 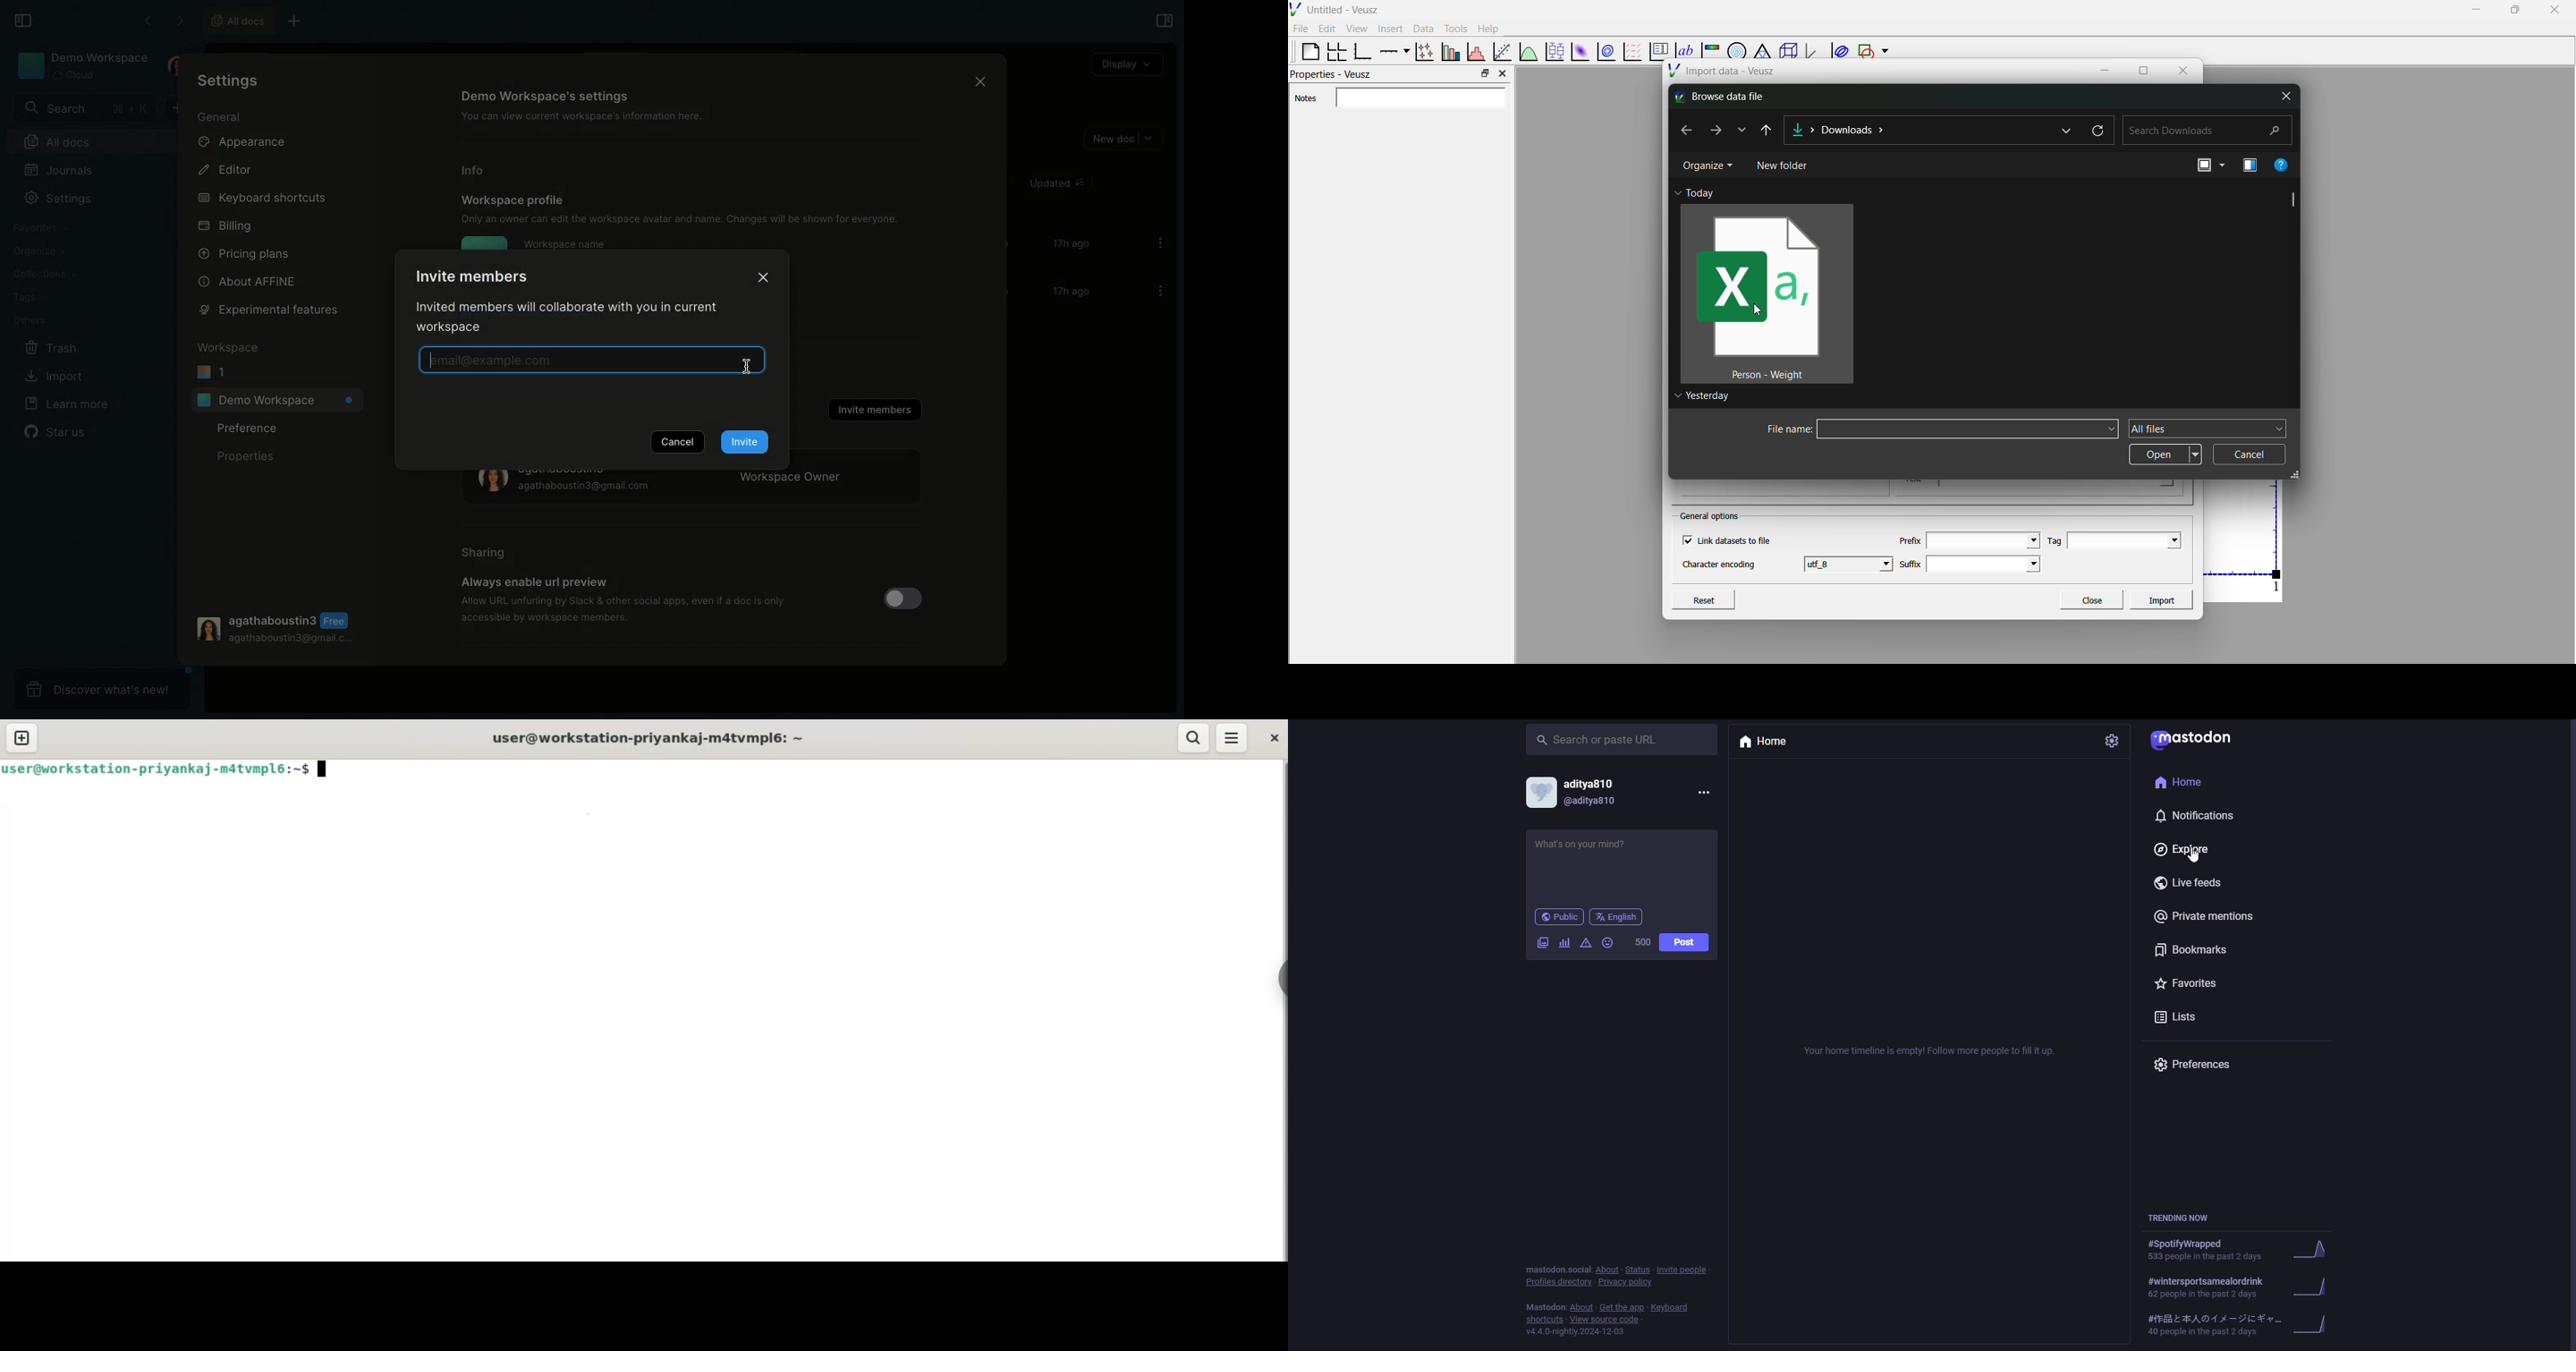 I want to click on General, so click(x=221, y=116).